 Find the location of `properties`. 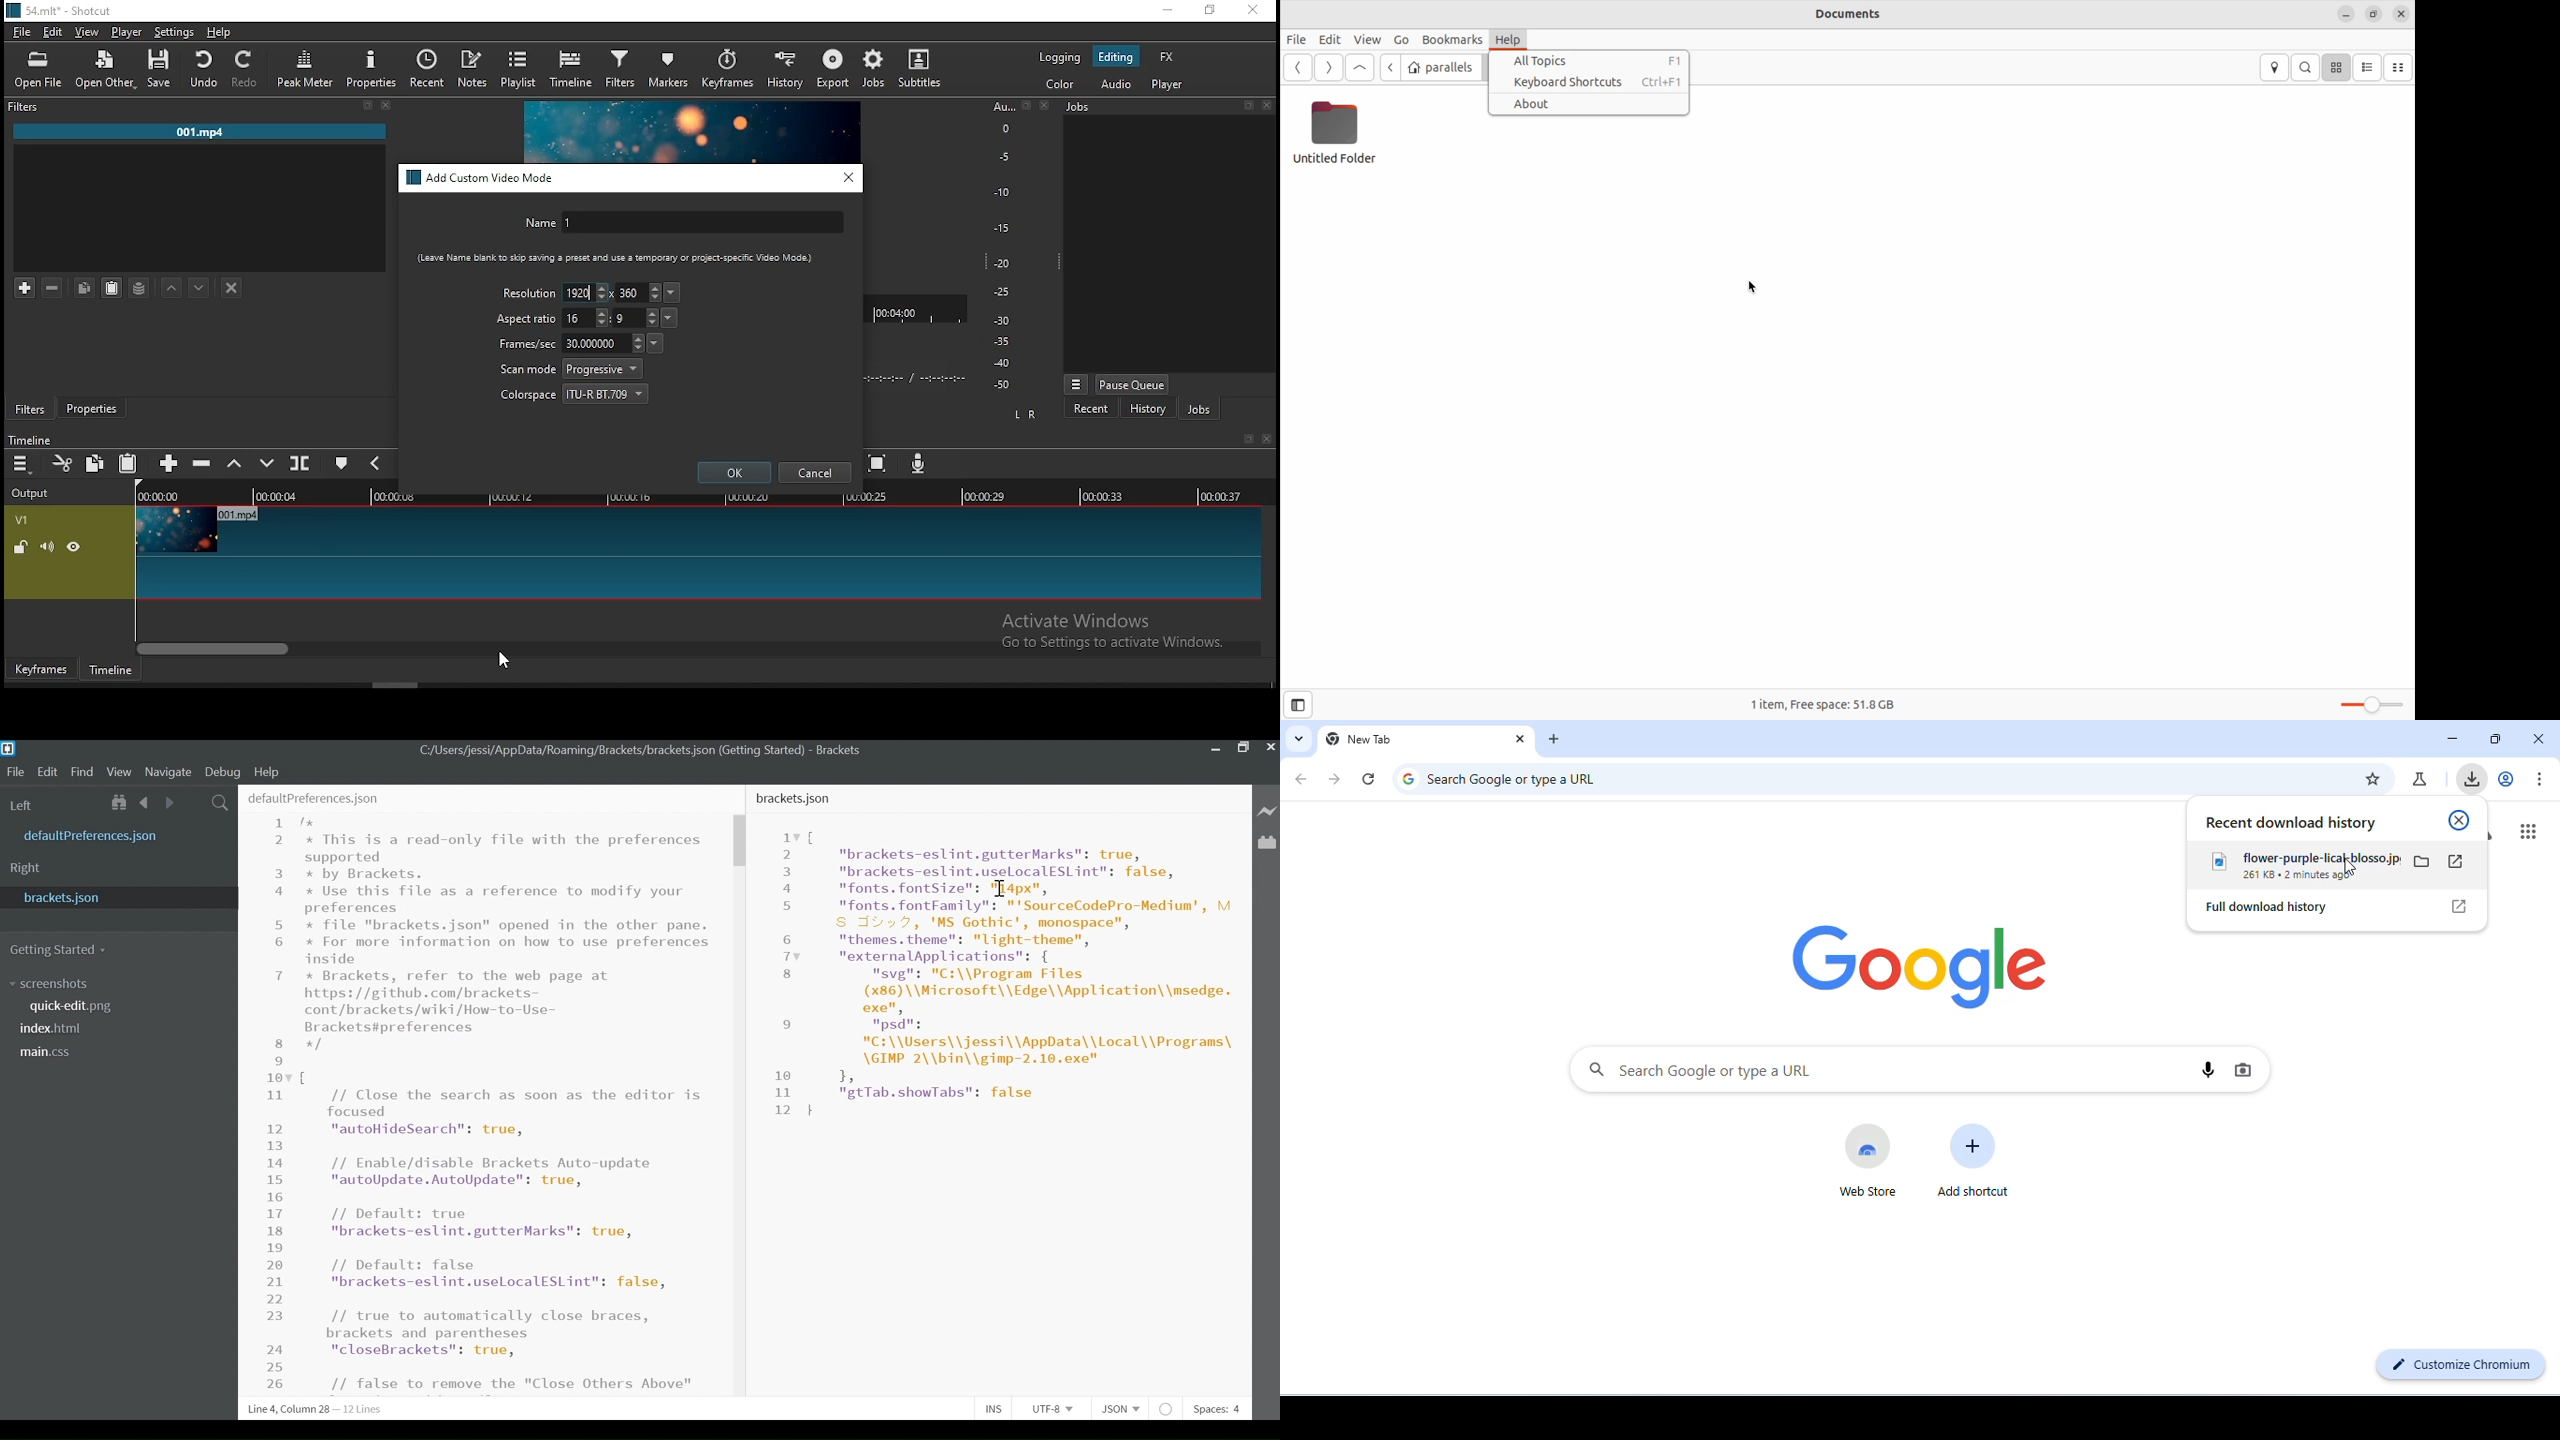

properties is located at coordinates (373, 68).